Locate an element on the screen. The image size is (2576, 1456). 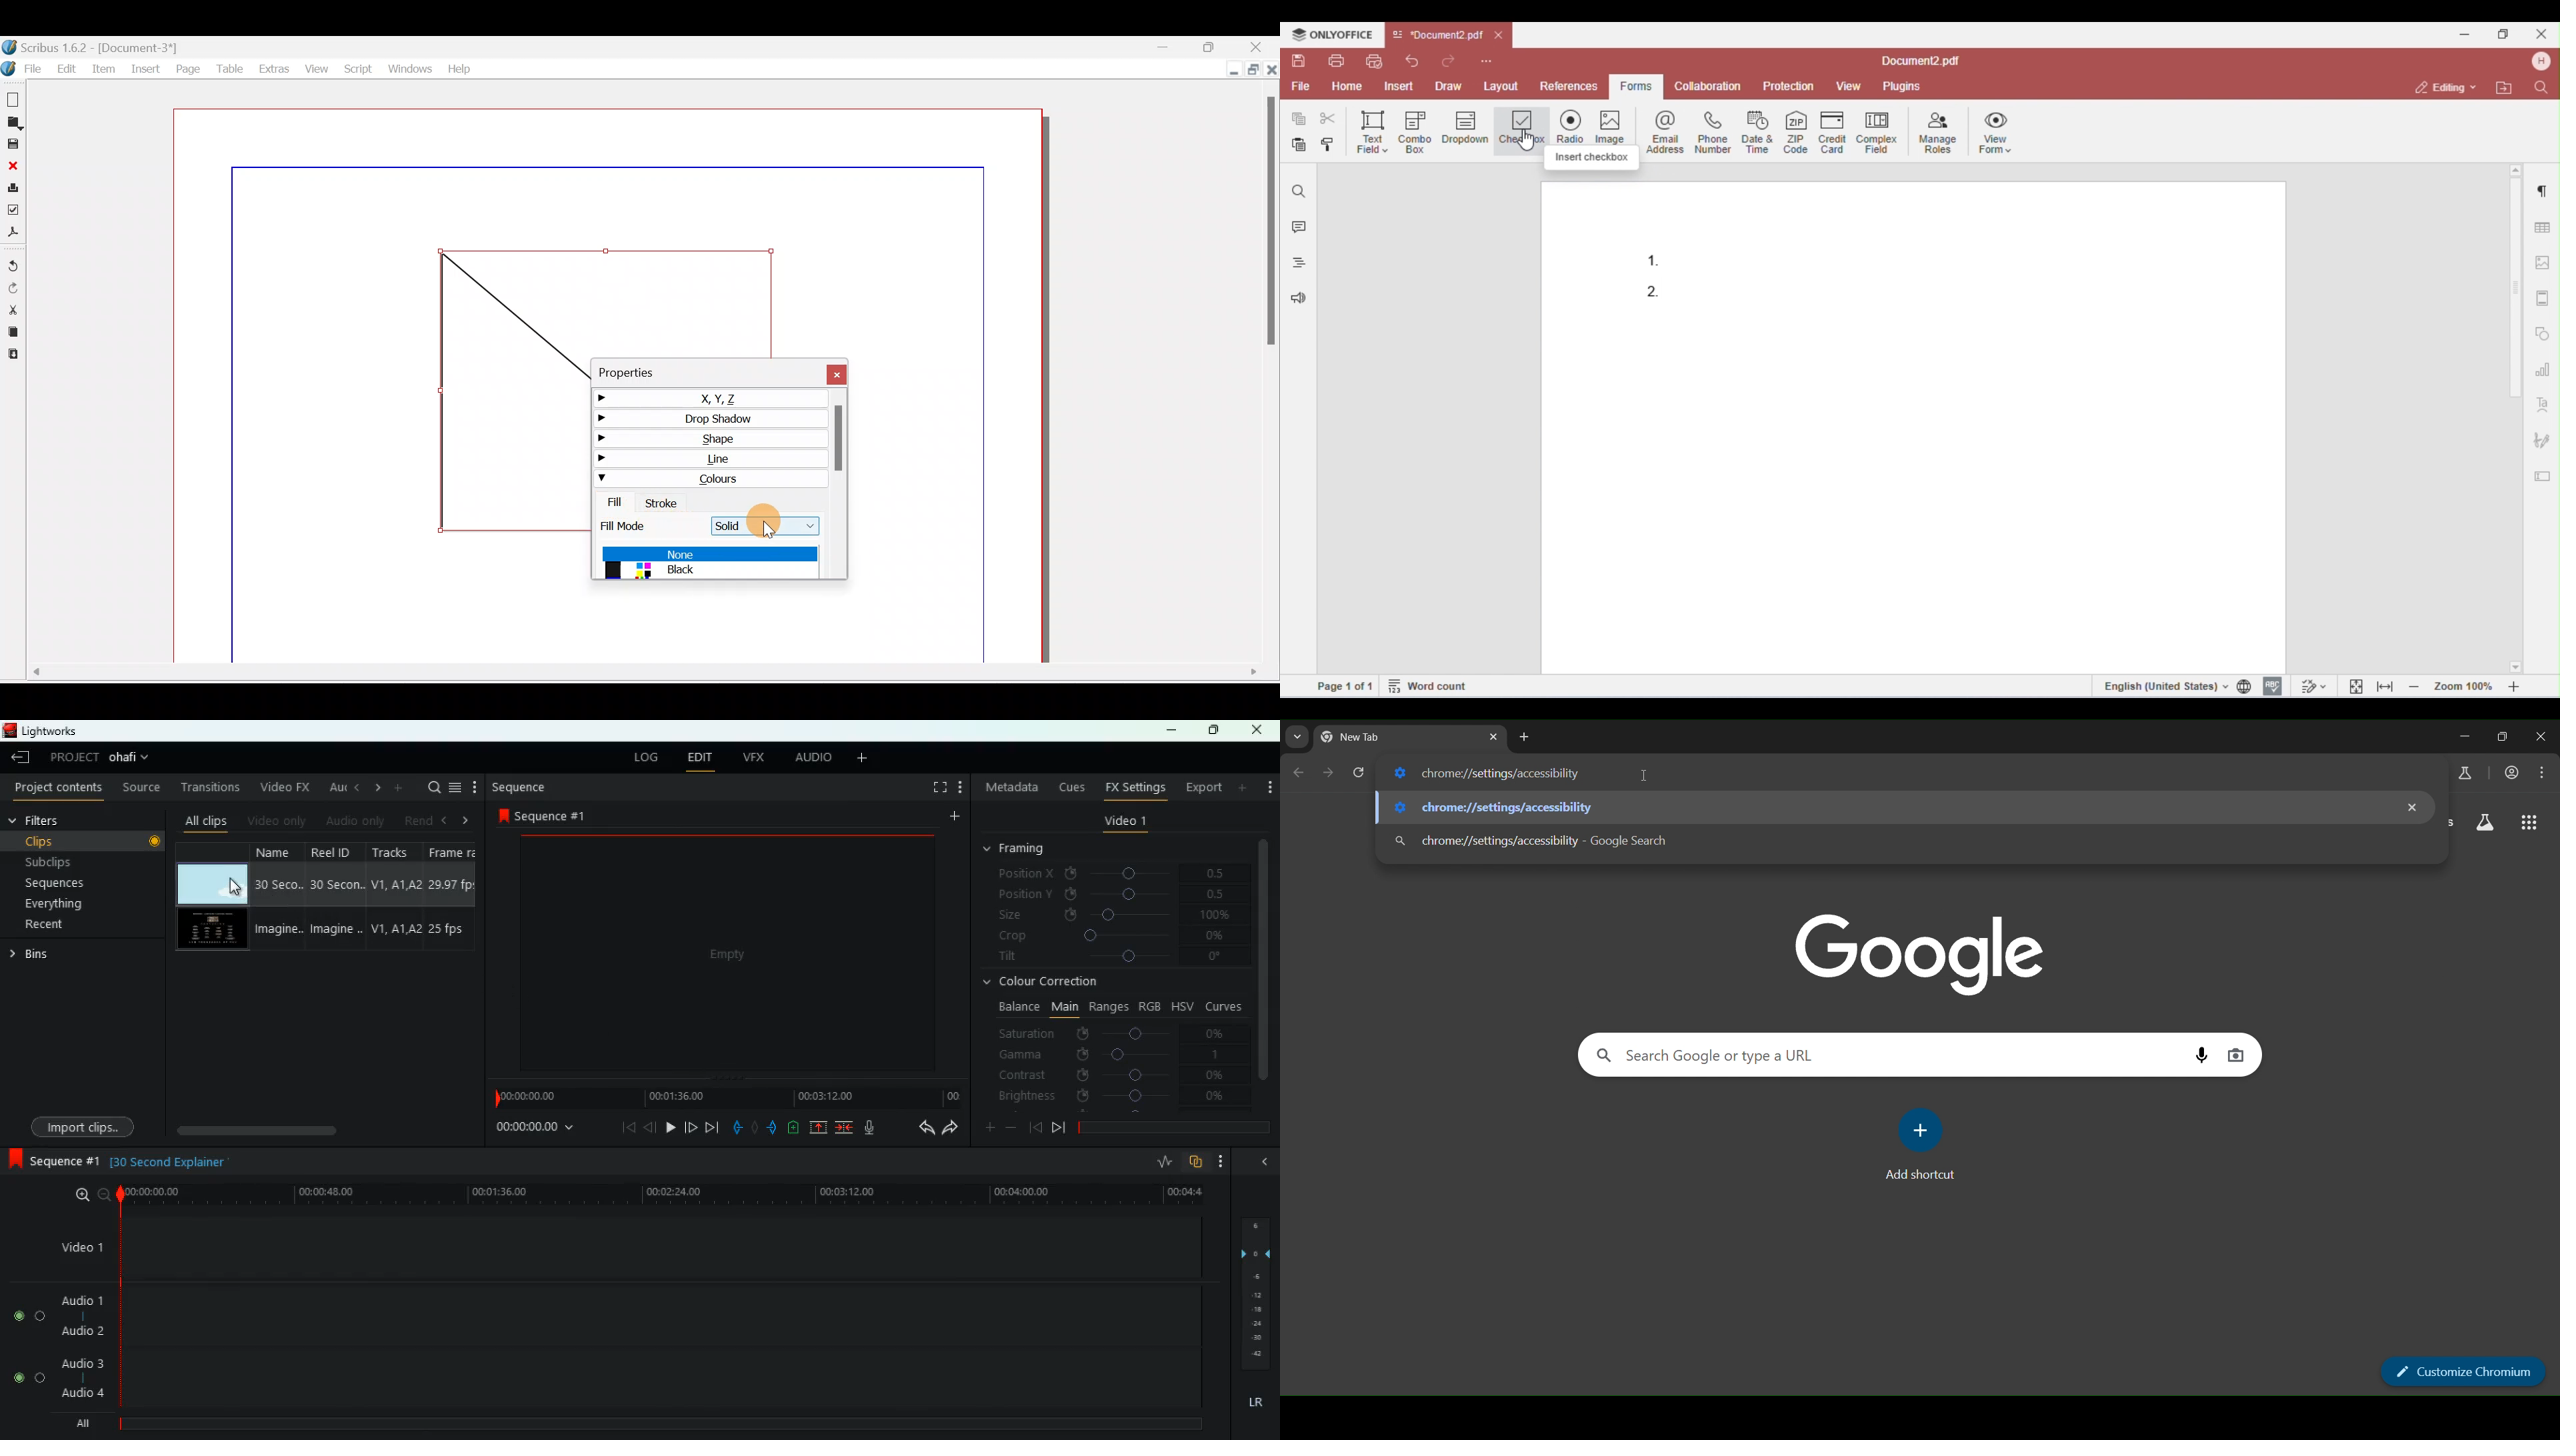
minus is located at coordinates (1014, 1128).